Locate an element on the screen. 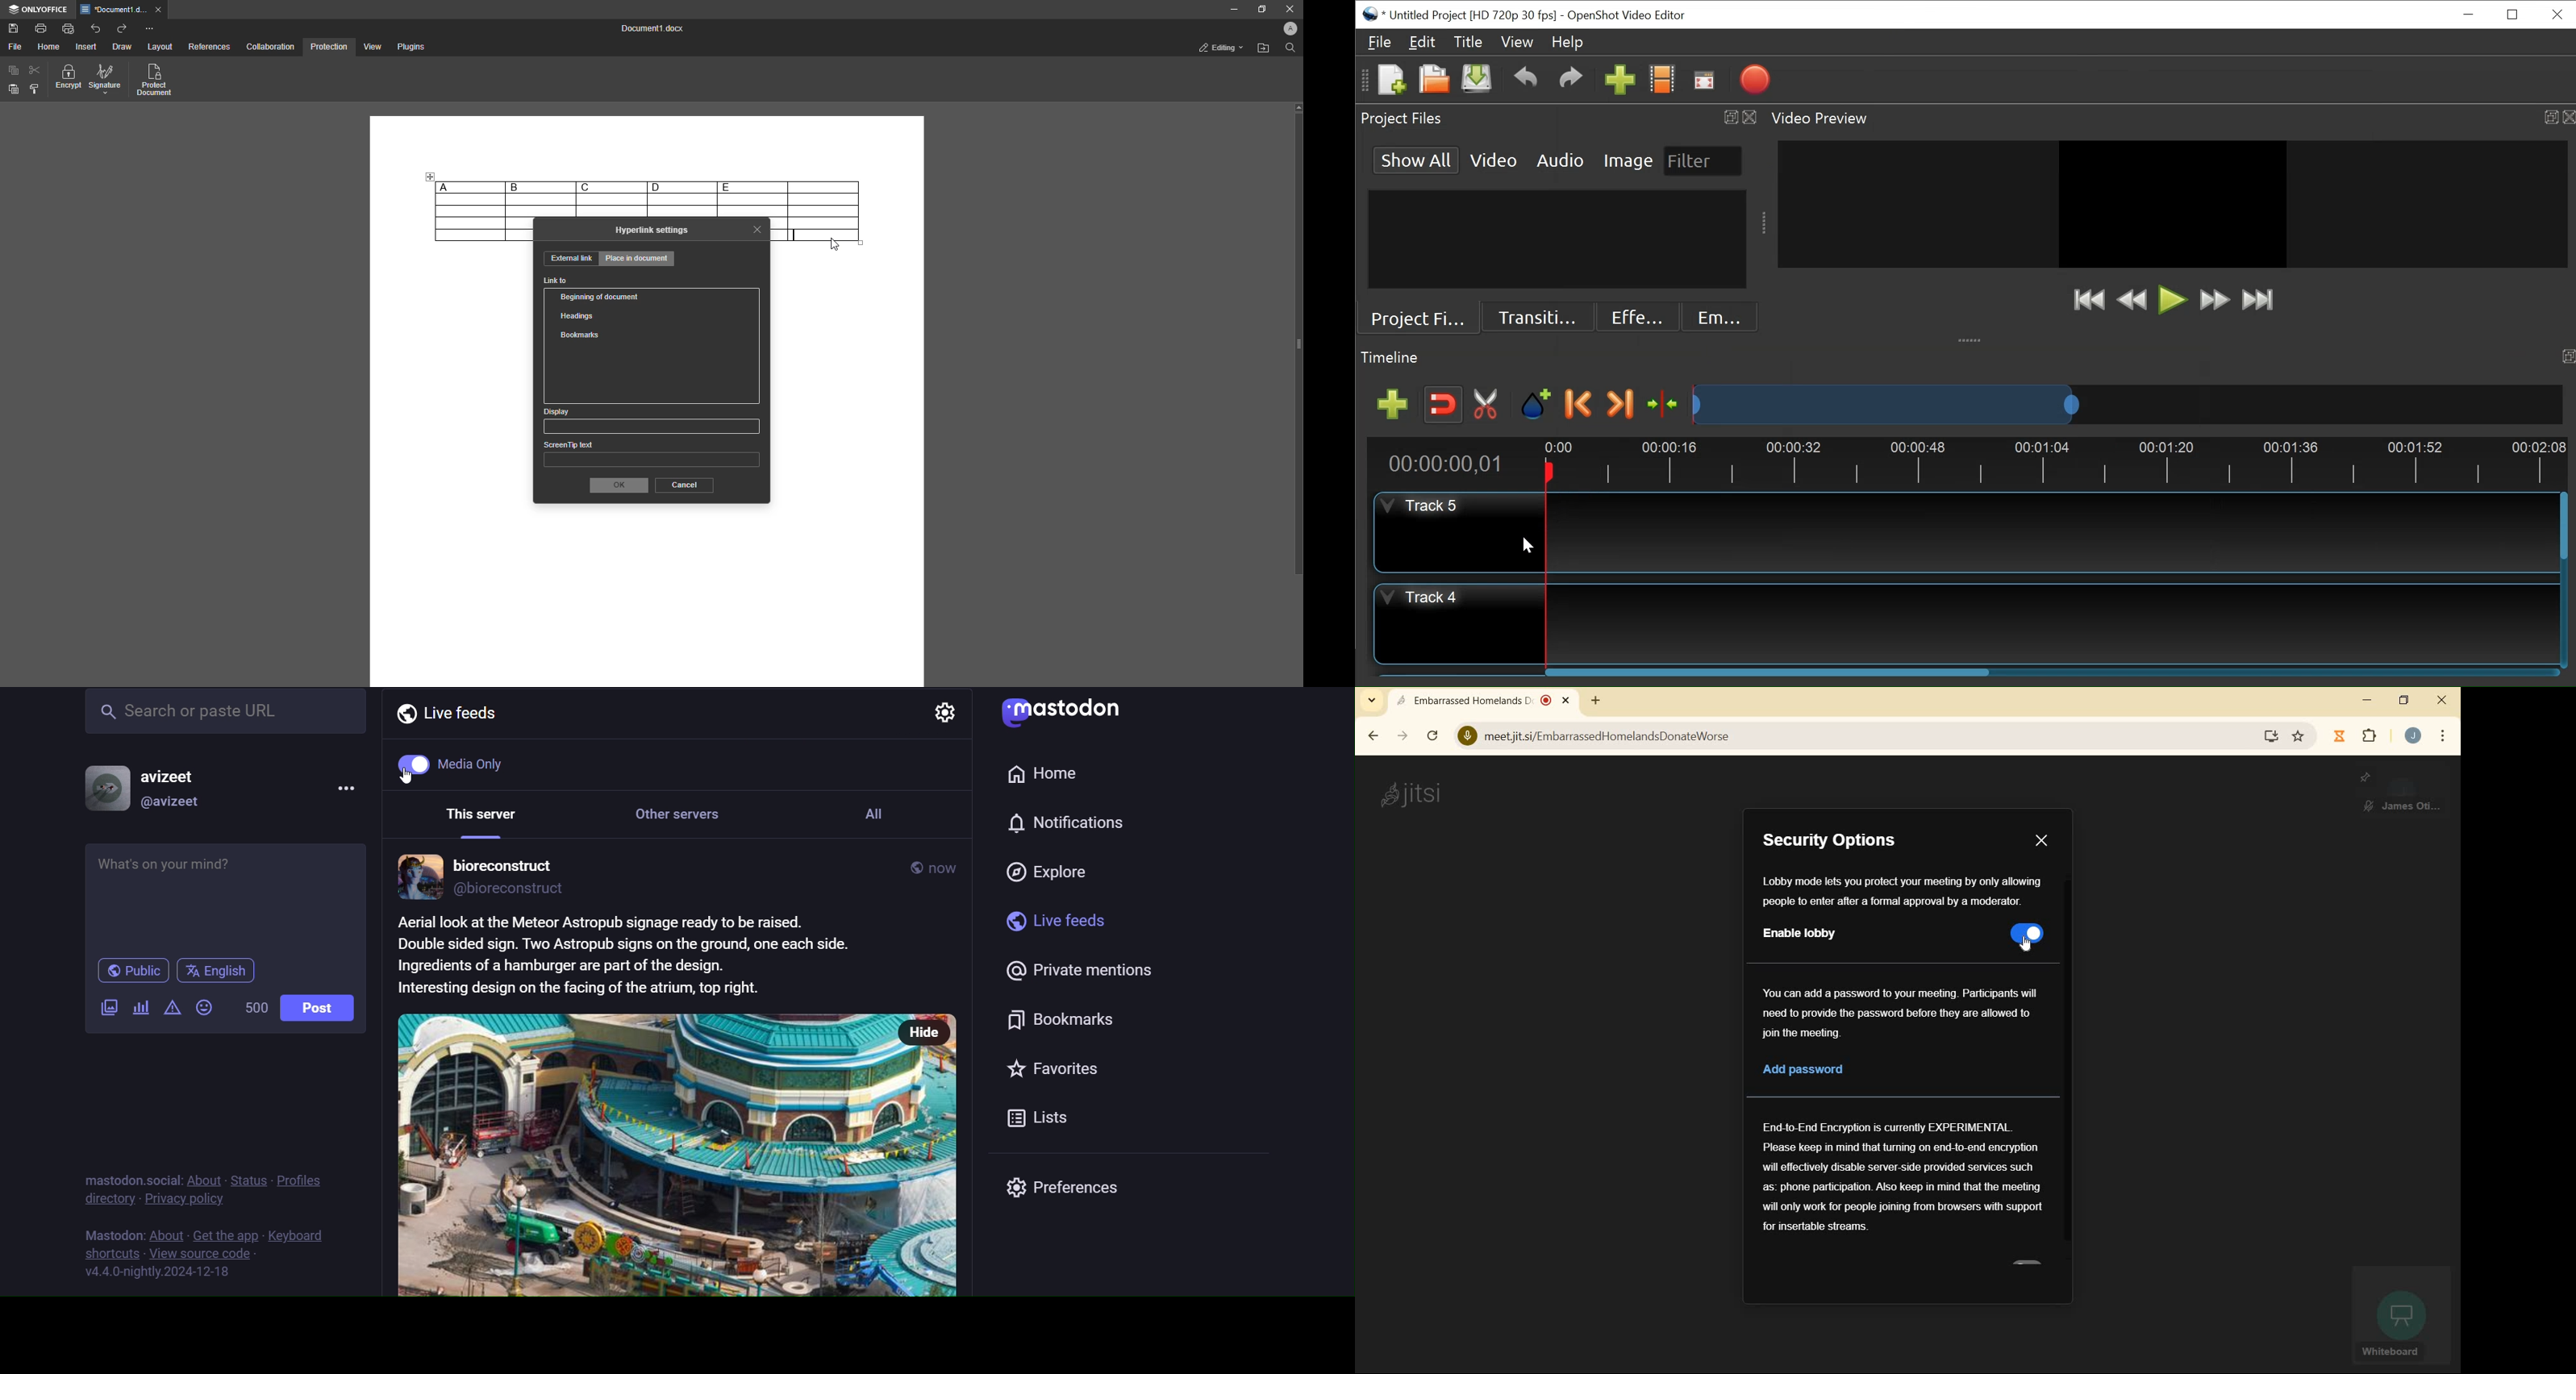 The height and width of the screenshot is (1400, 2576). E is located at coordinates (752, 187).